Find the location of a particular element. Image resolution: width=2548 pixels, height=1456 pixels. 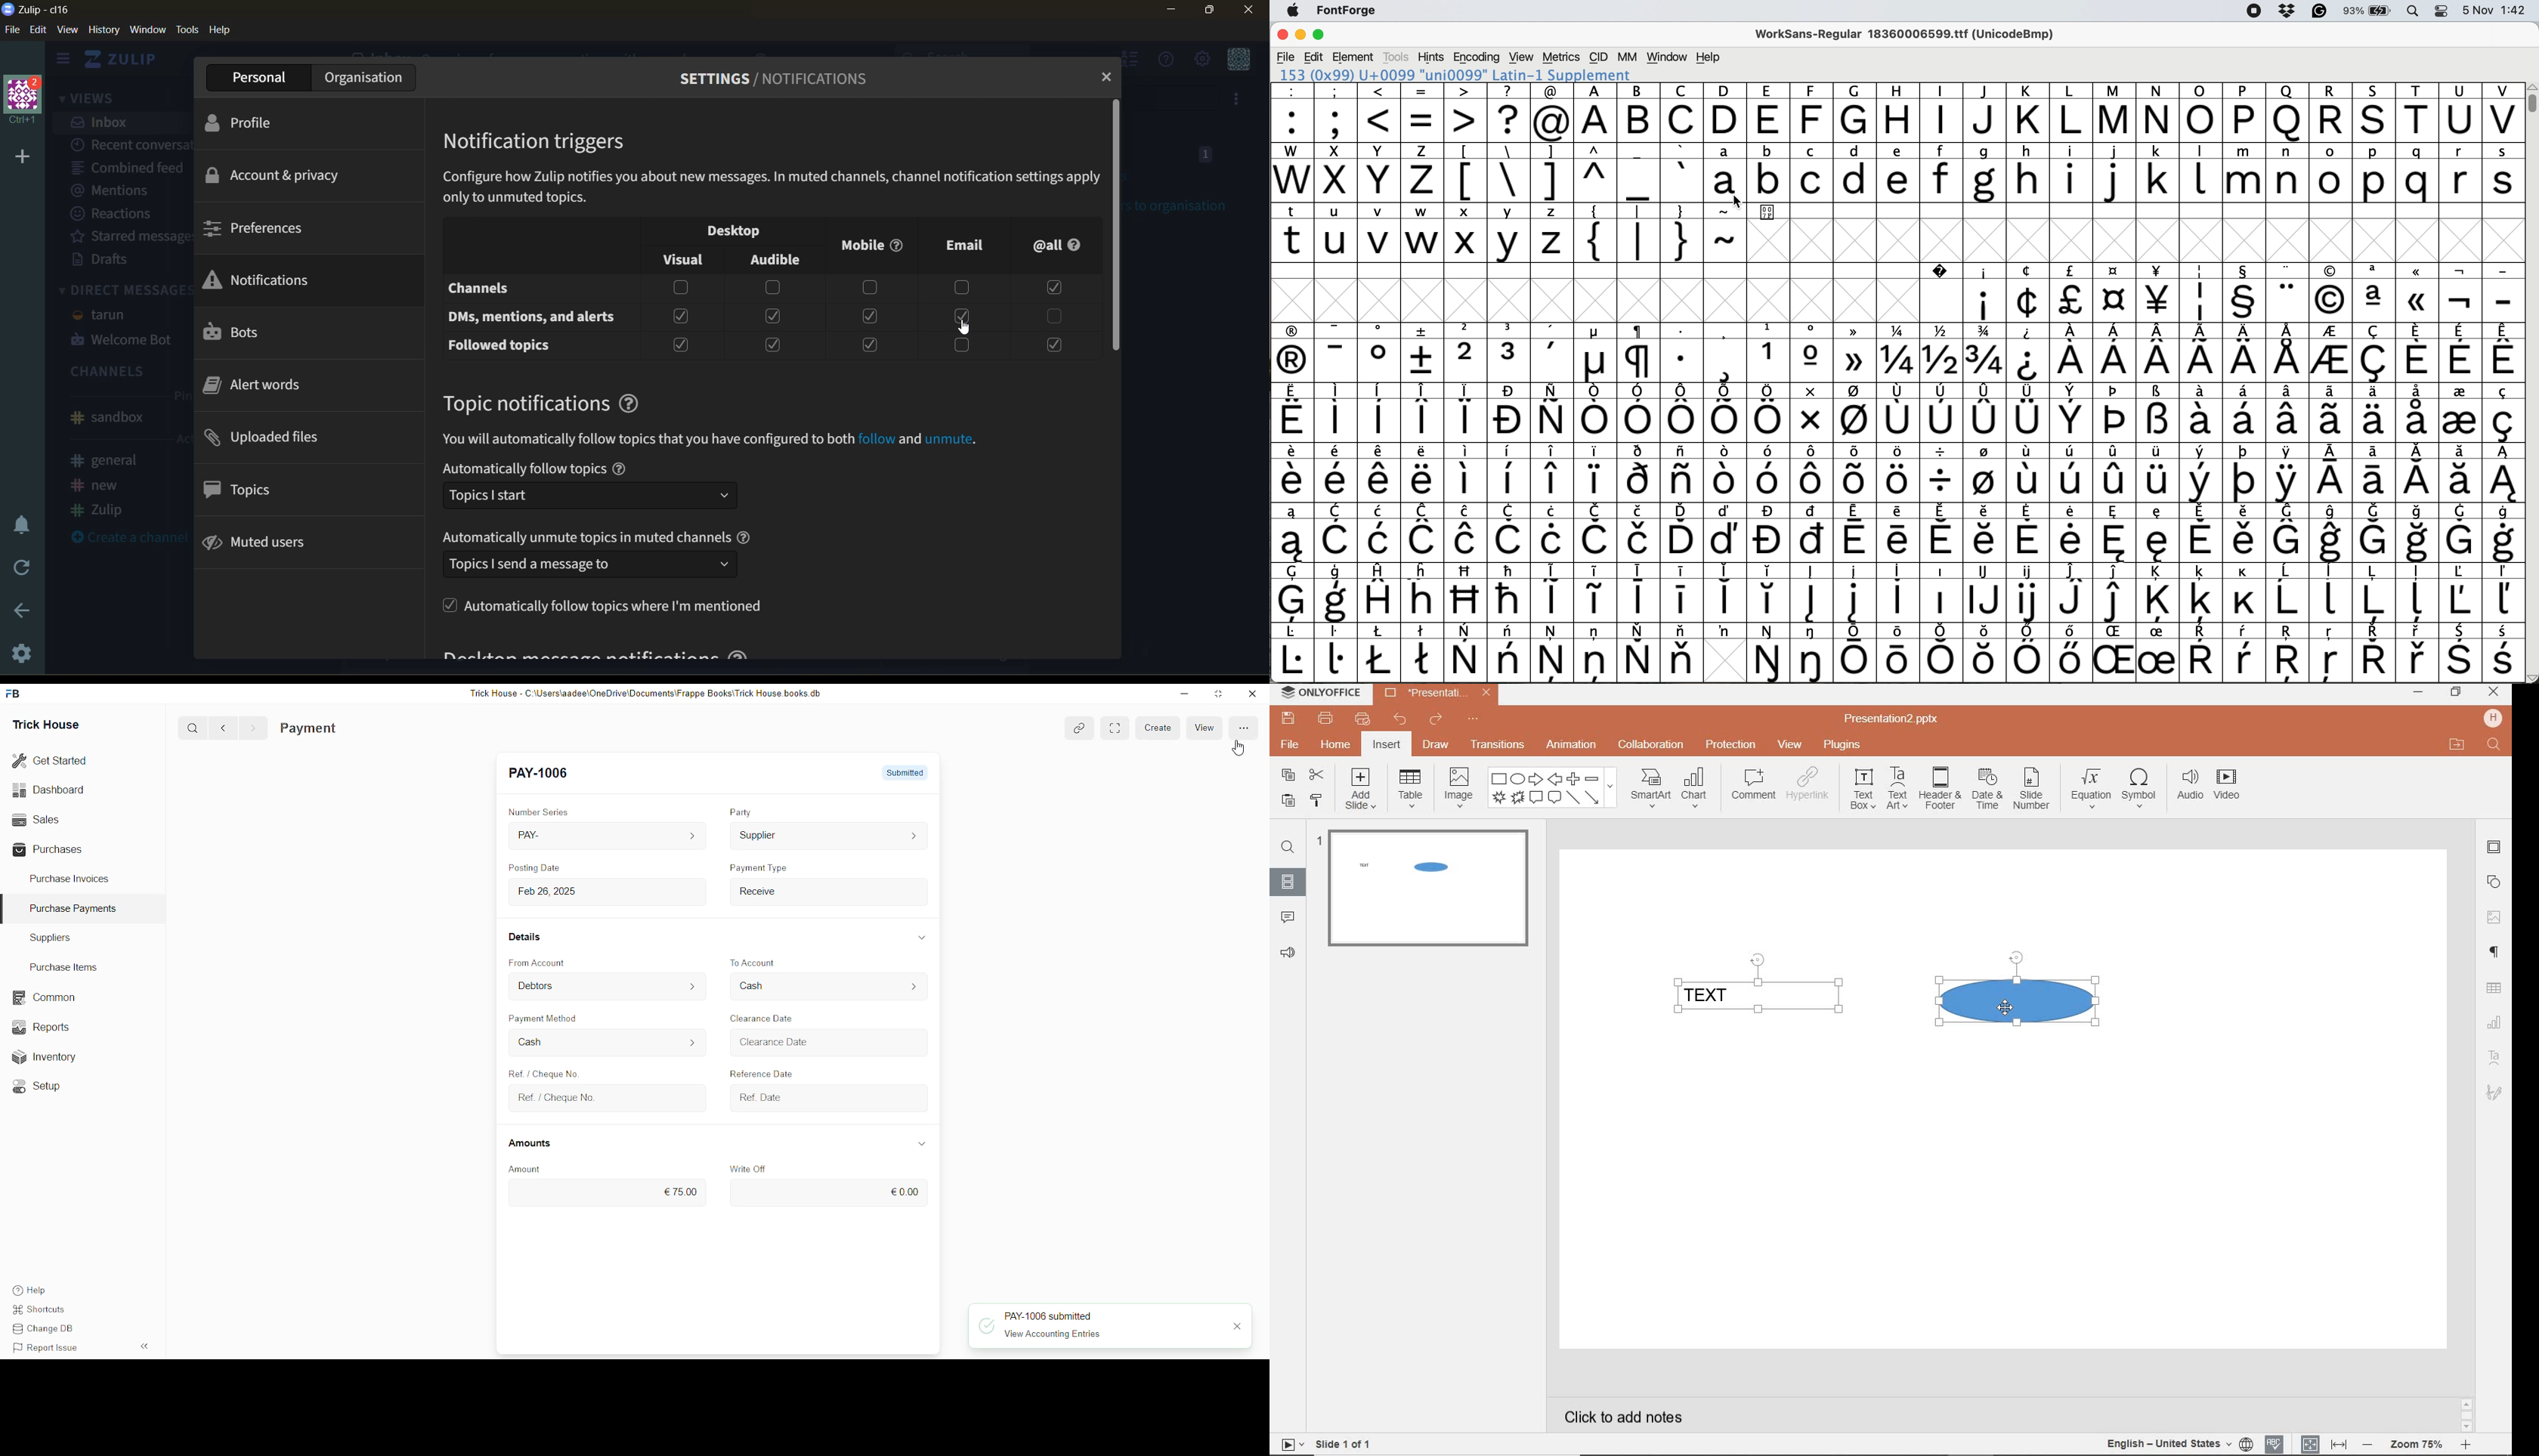

Change DB is located at coordinates (43, 1328).